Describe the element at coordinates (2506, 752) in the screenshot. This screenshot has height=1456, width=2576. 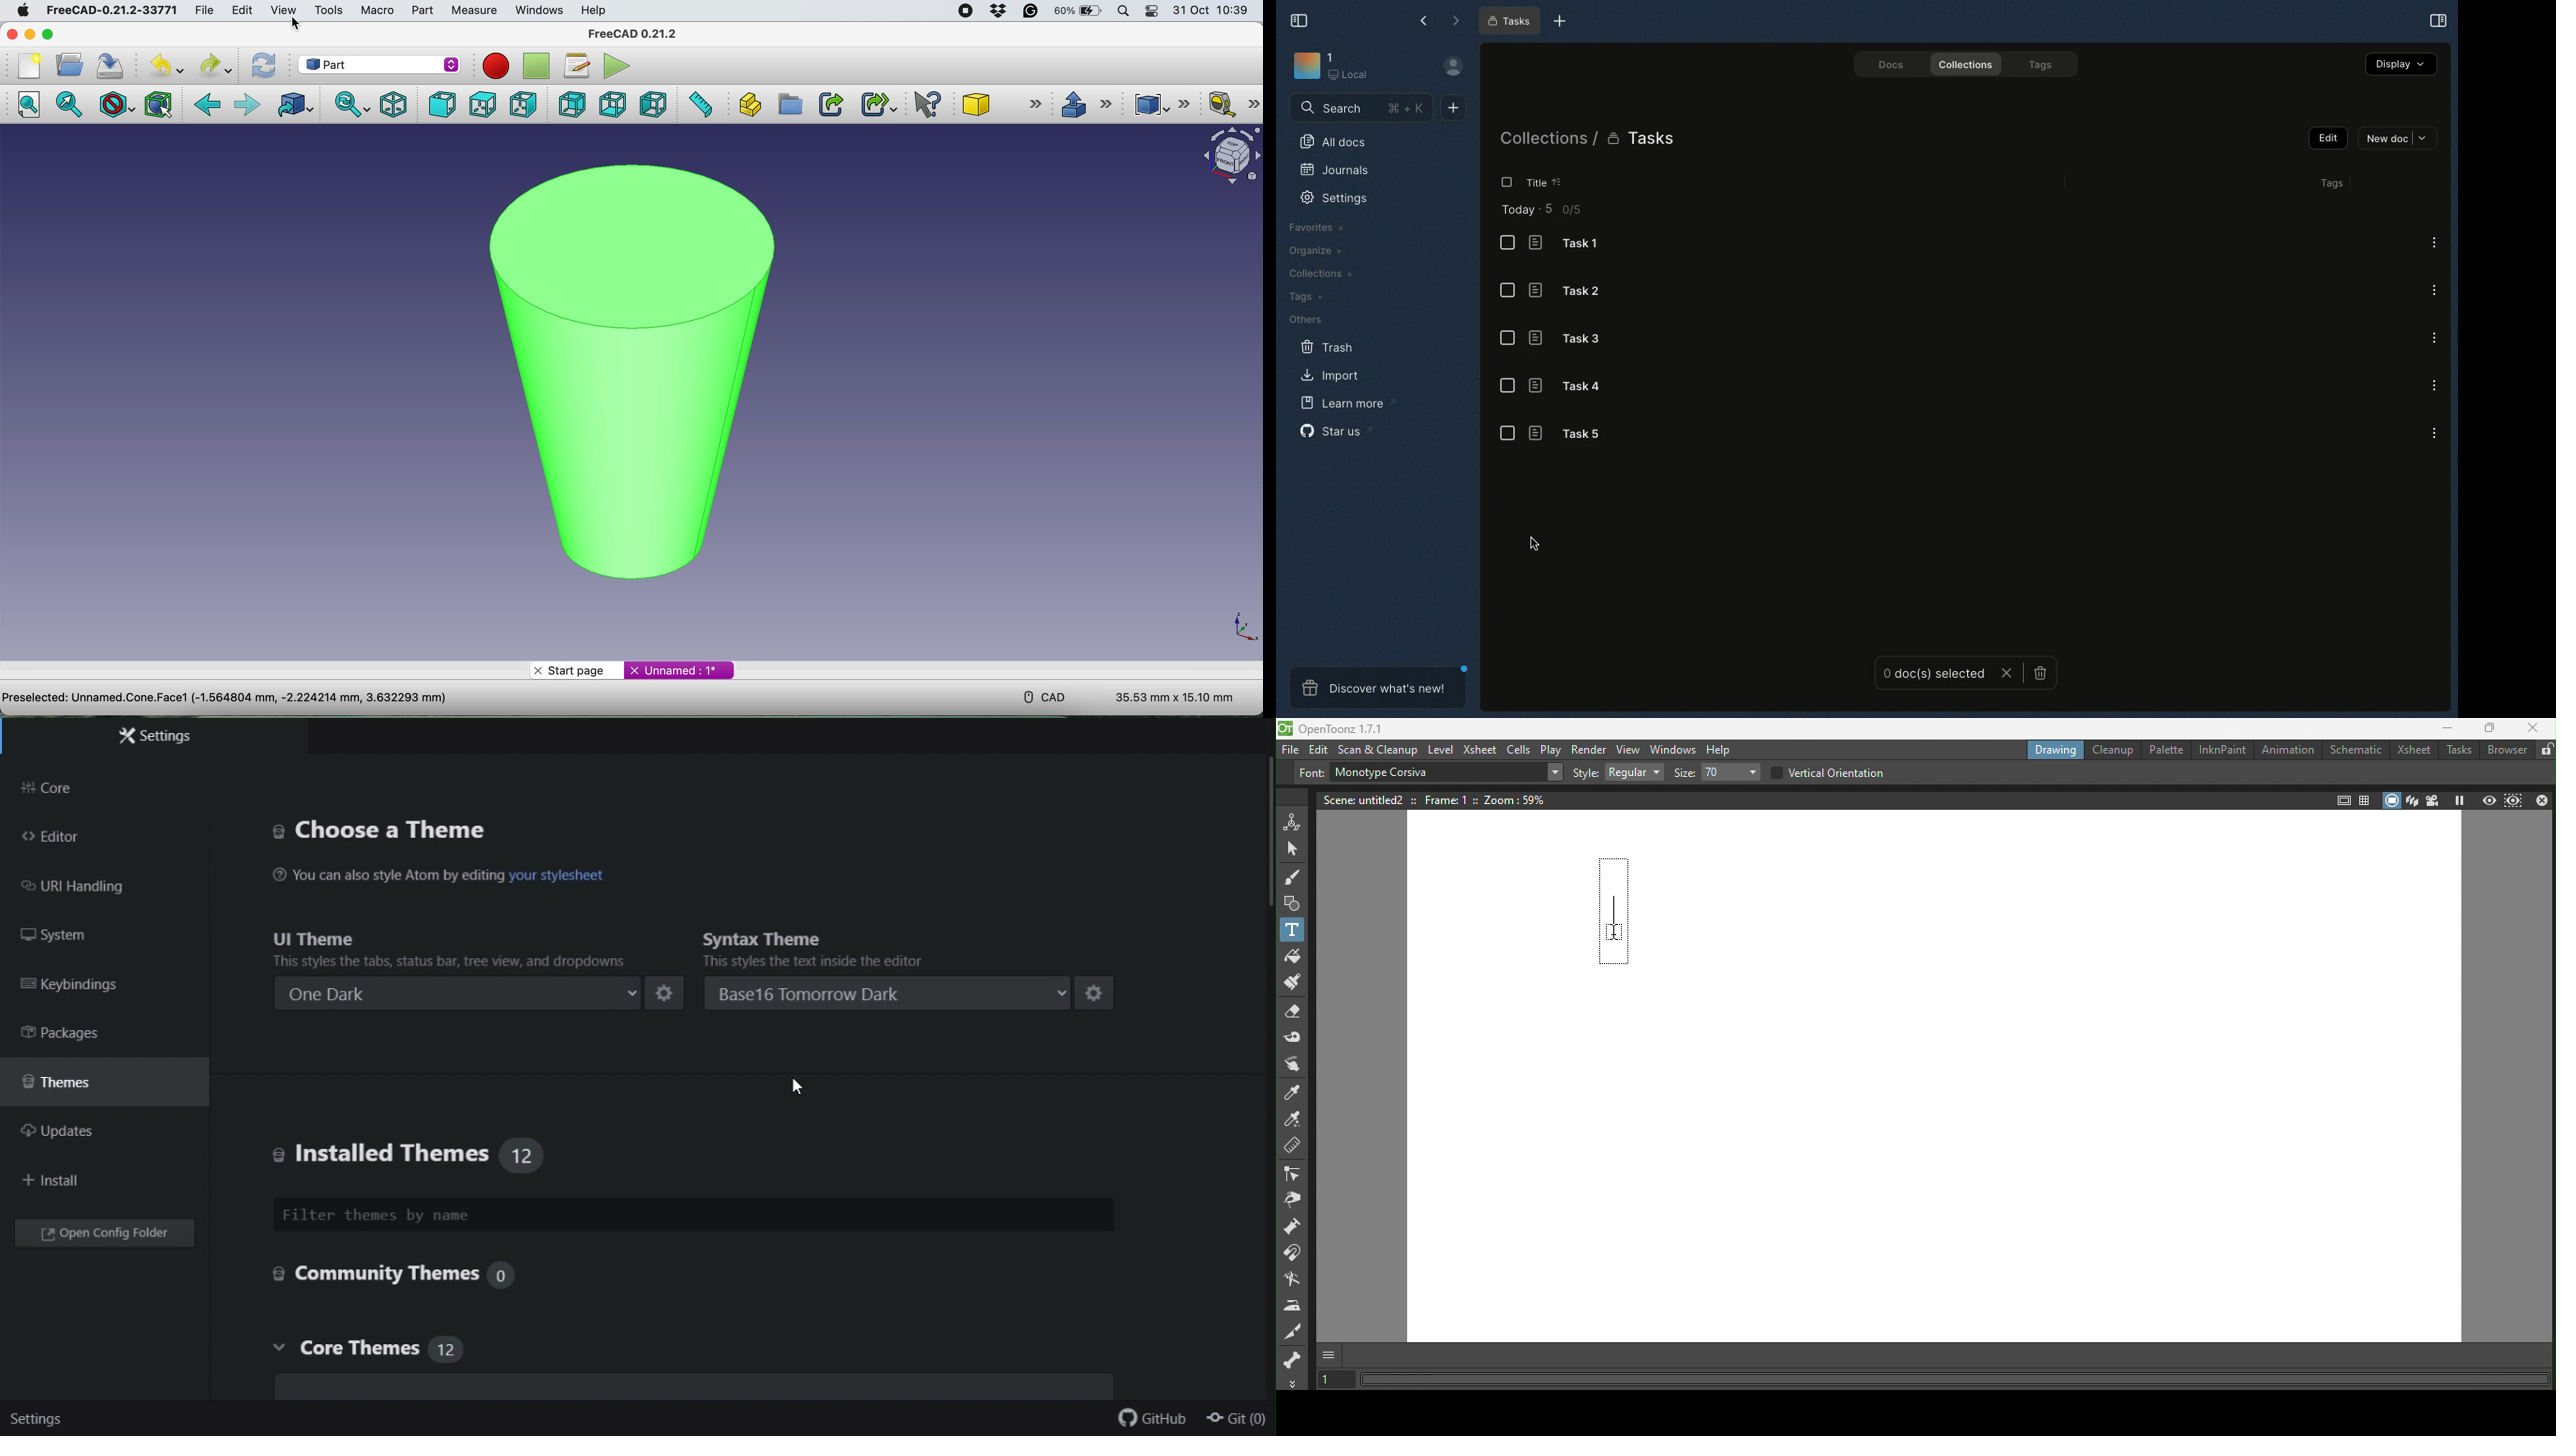
I see `Browser` at that location.